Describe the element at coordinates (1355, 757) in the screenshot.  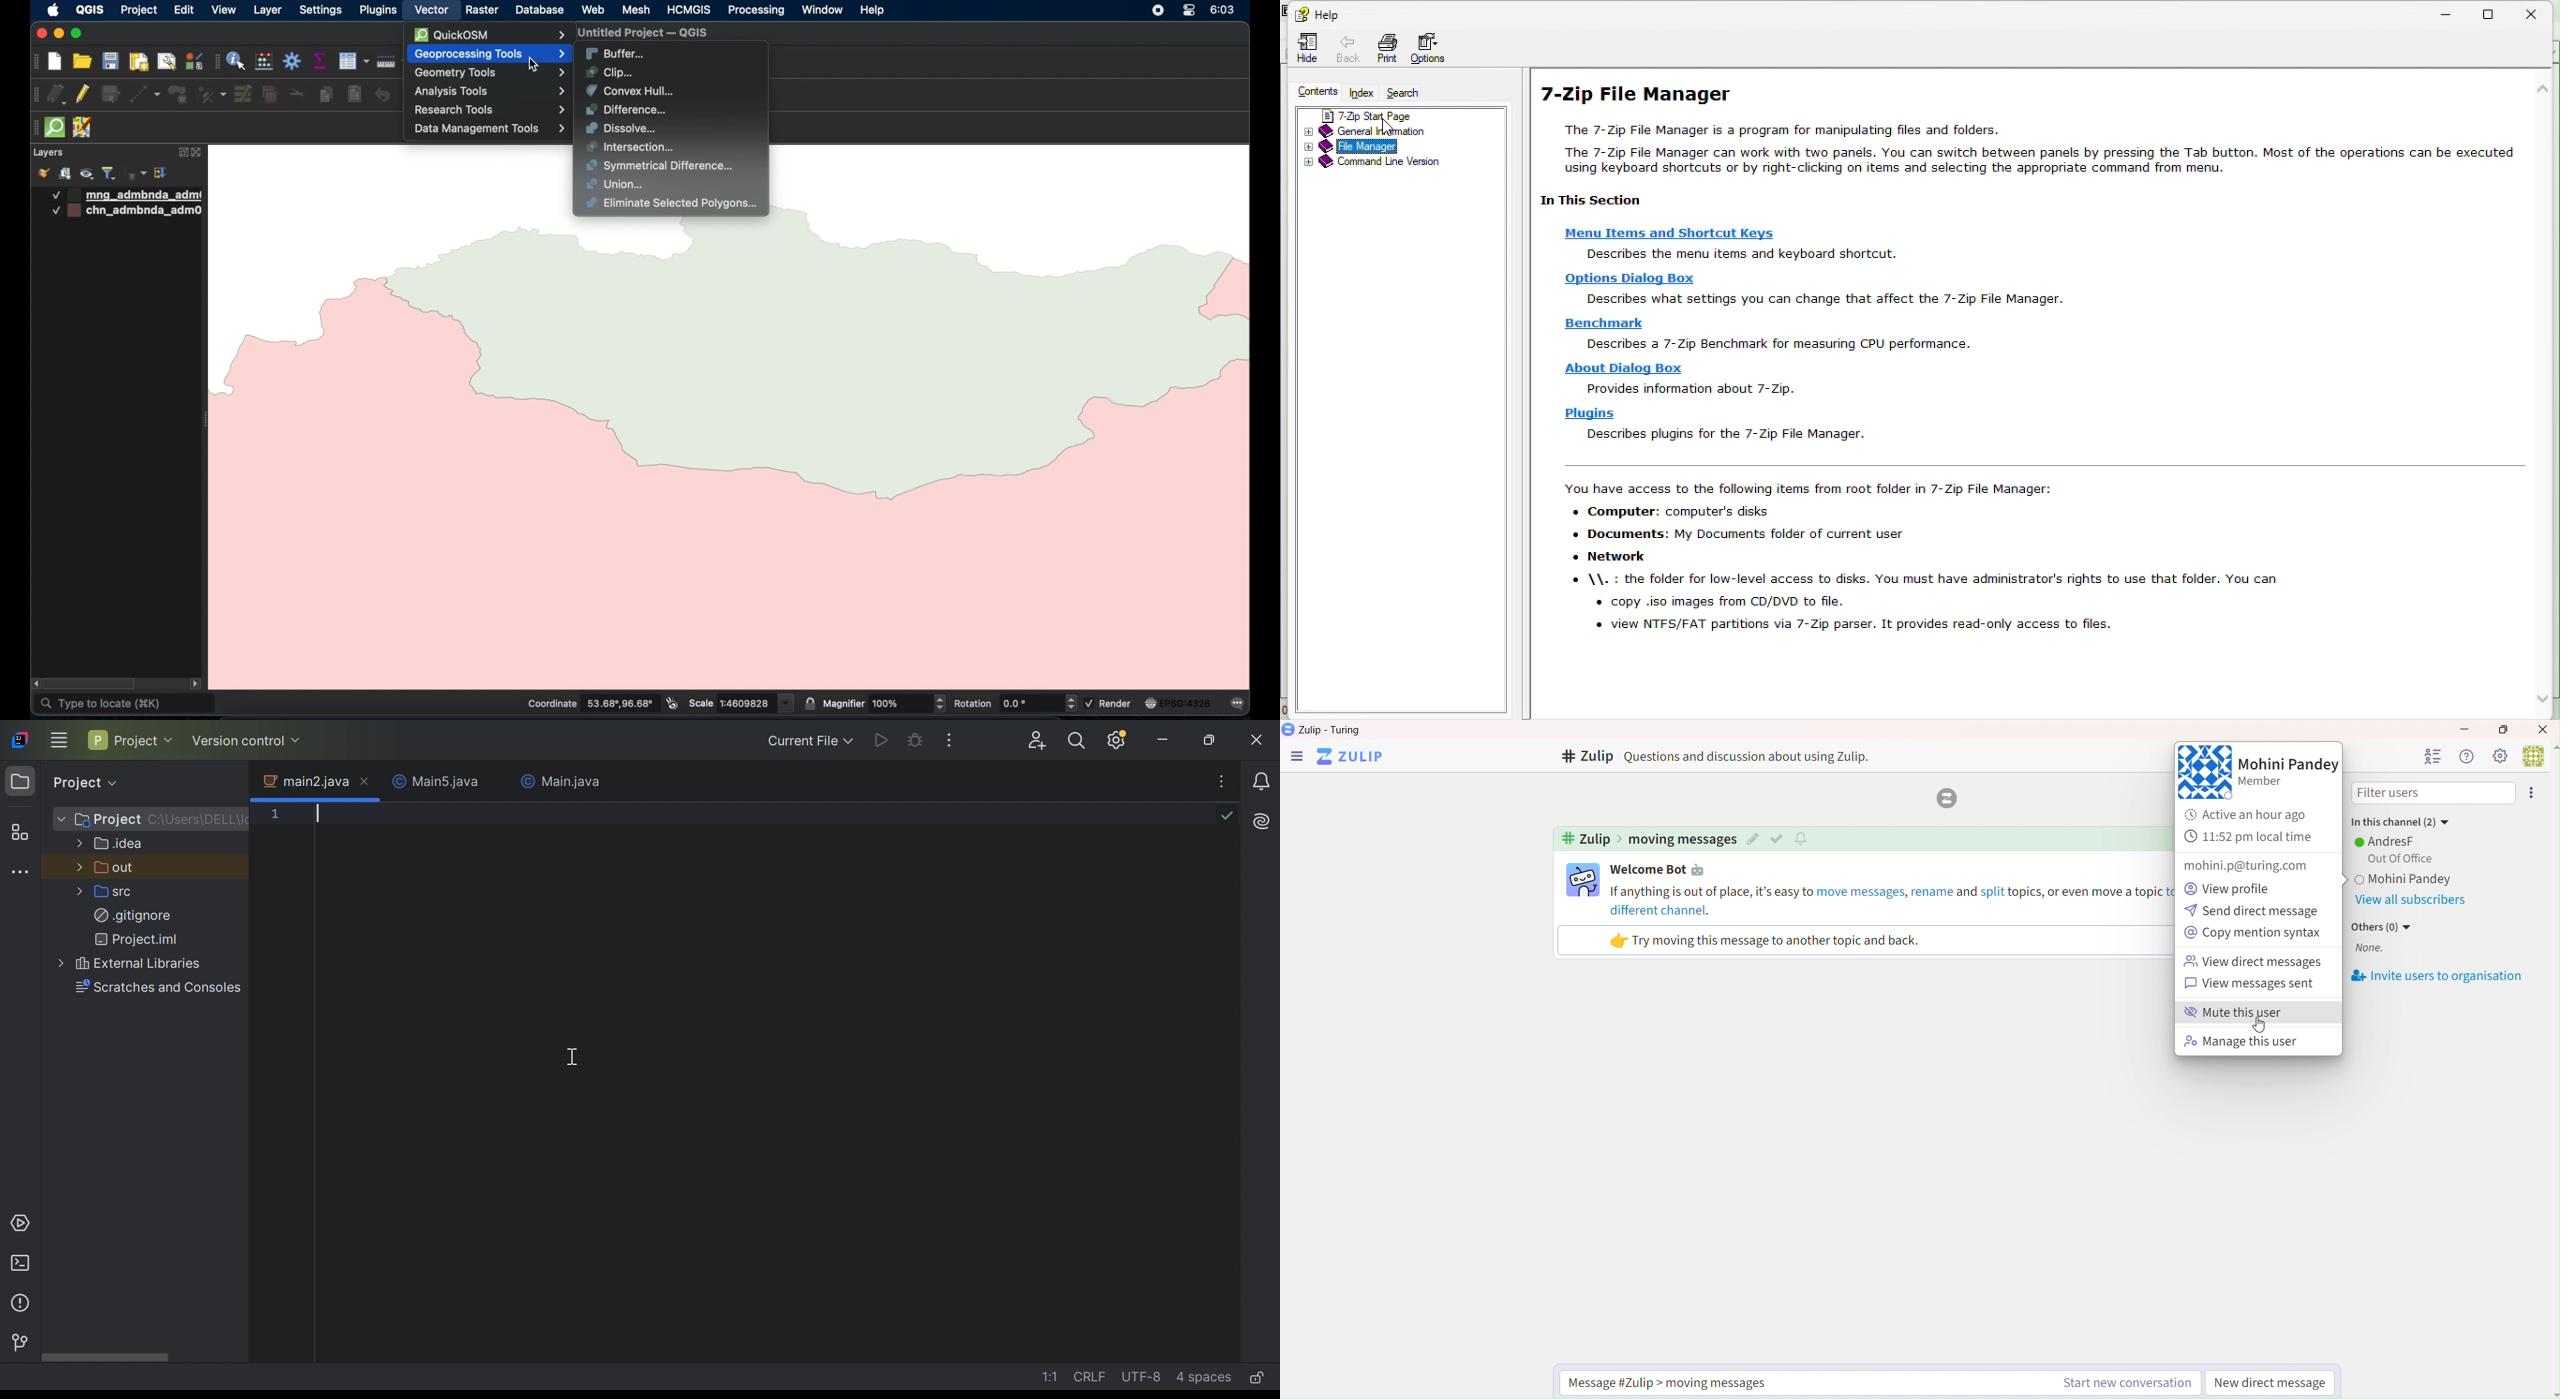
I see `ZuLip` at that location.